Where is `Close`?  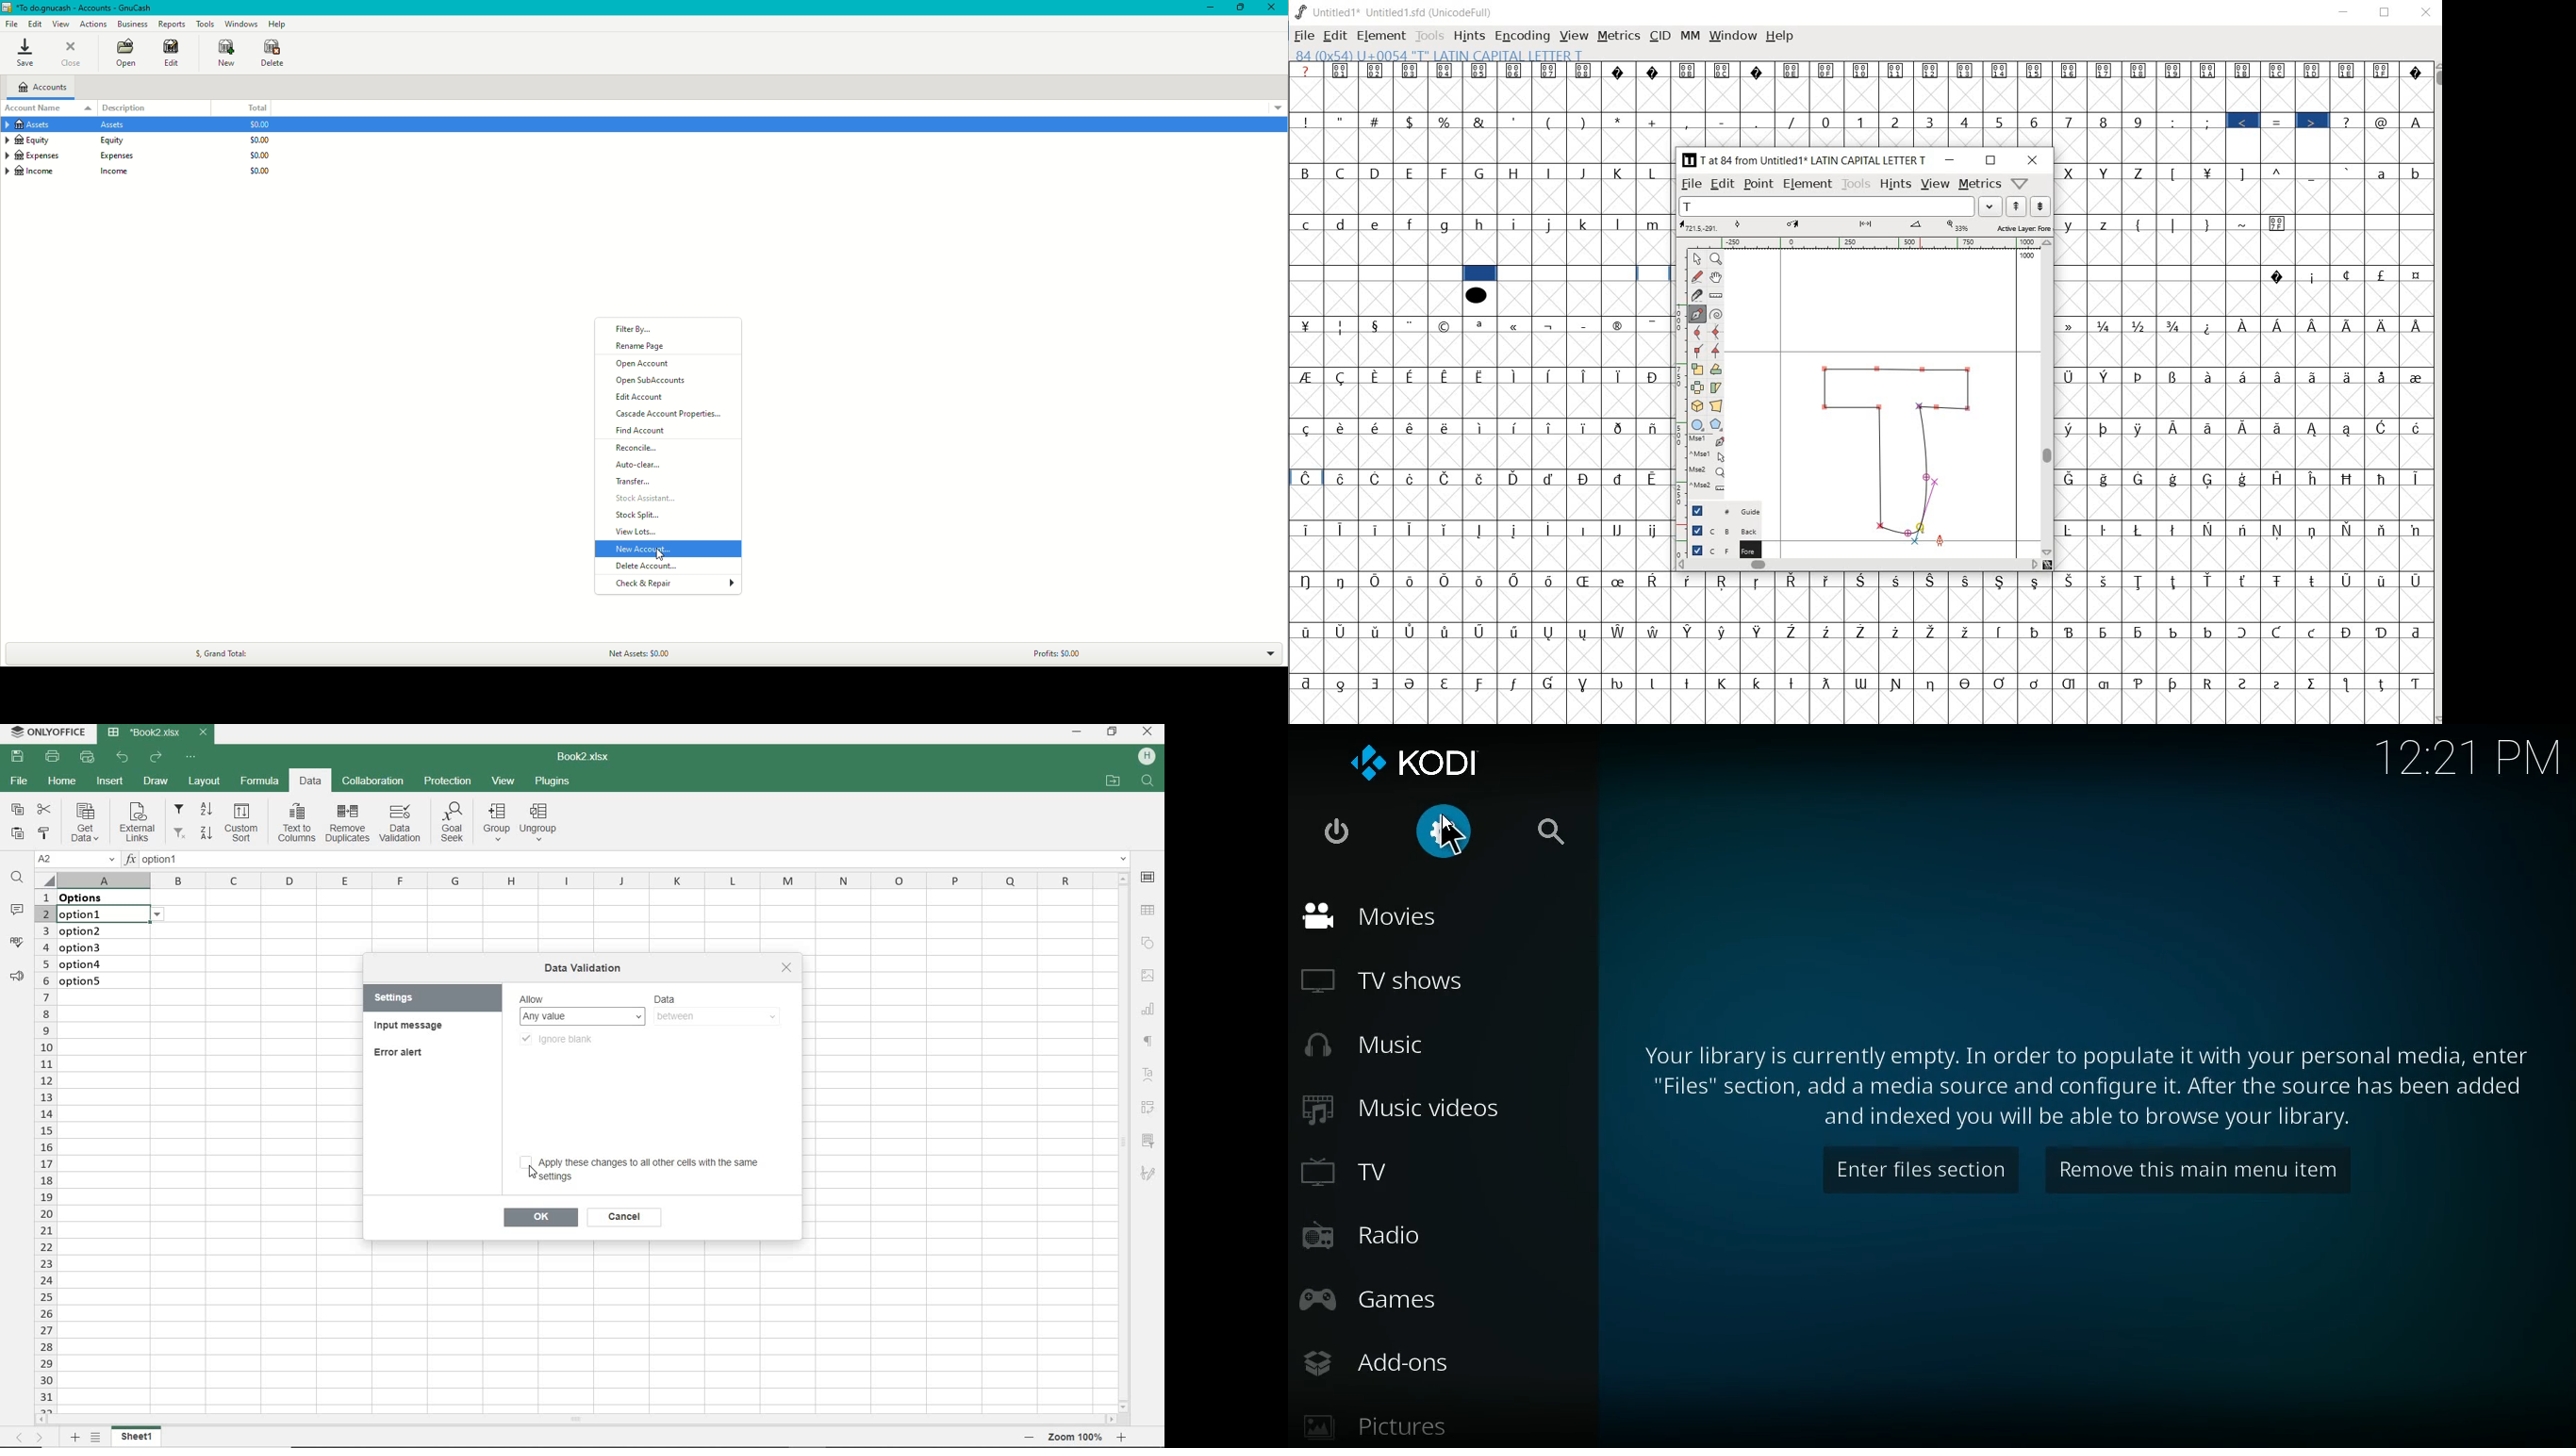
Close is located at coordinates (1271, 8).